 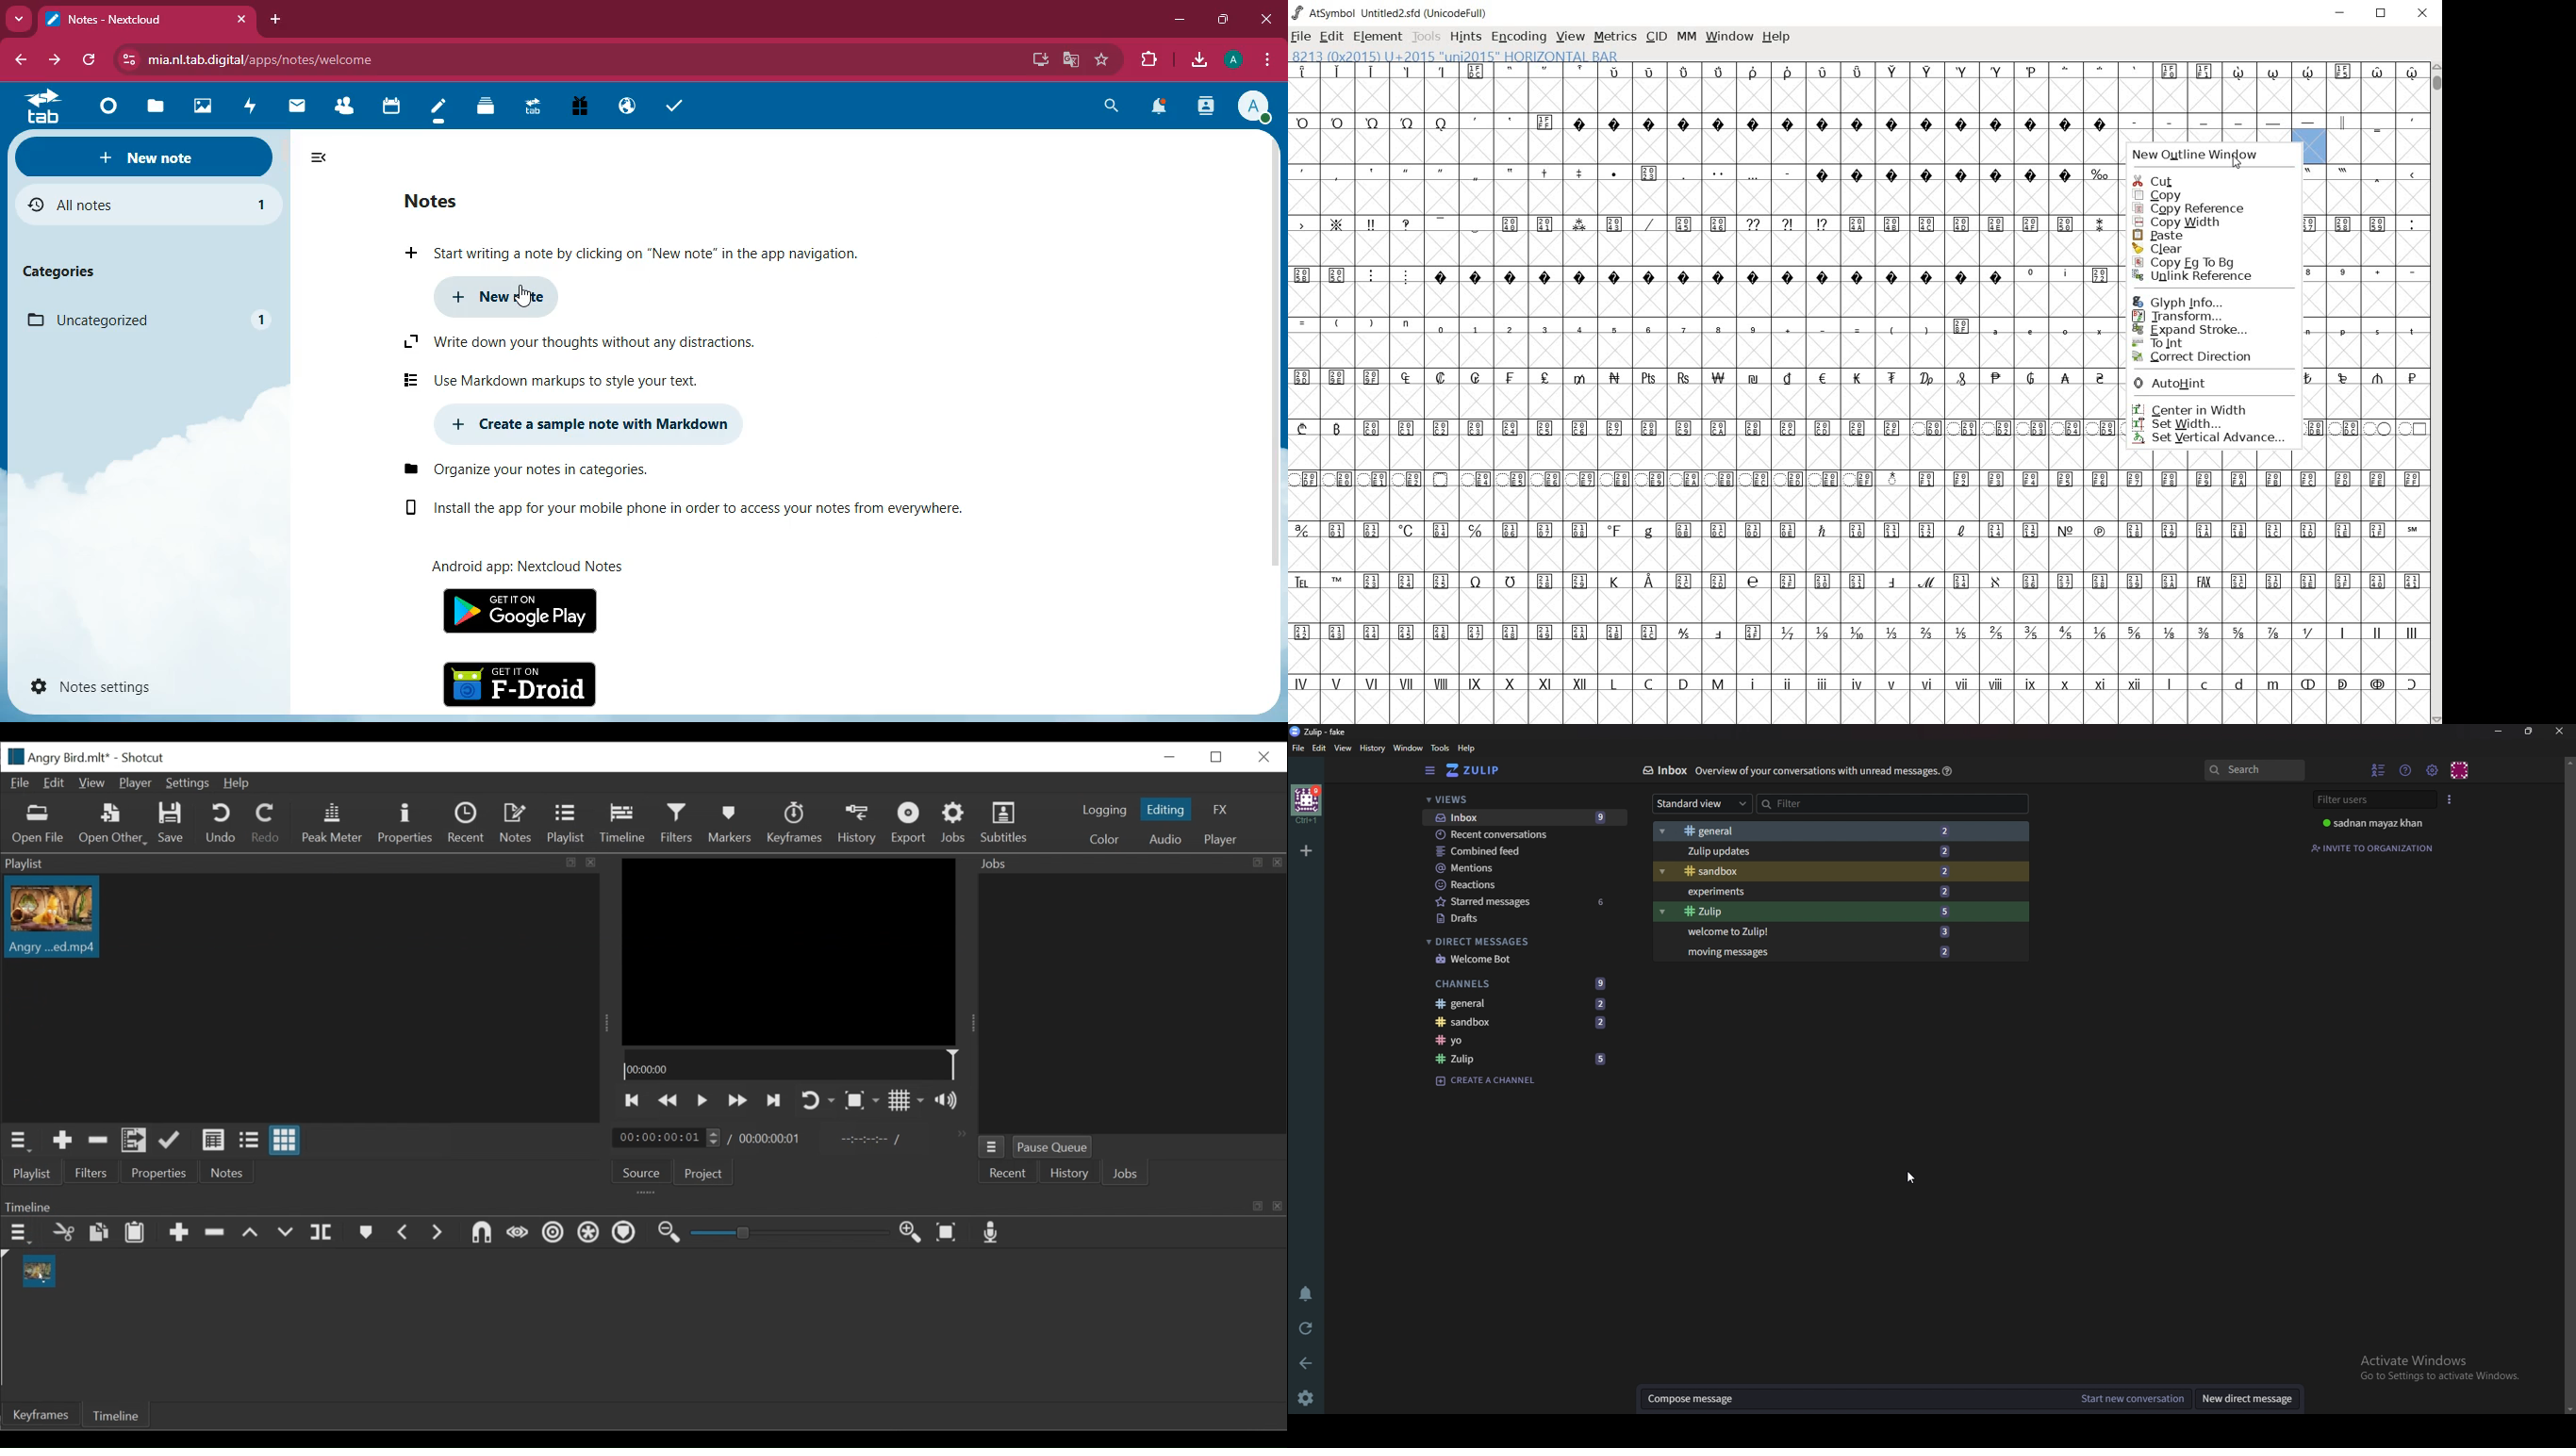 I want to click on Personal menu, so click(x=2462, y=770).